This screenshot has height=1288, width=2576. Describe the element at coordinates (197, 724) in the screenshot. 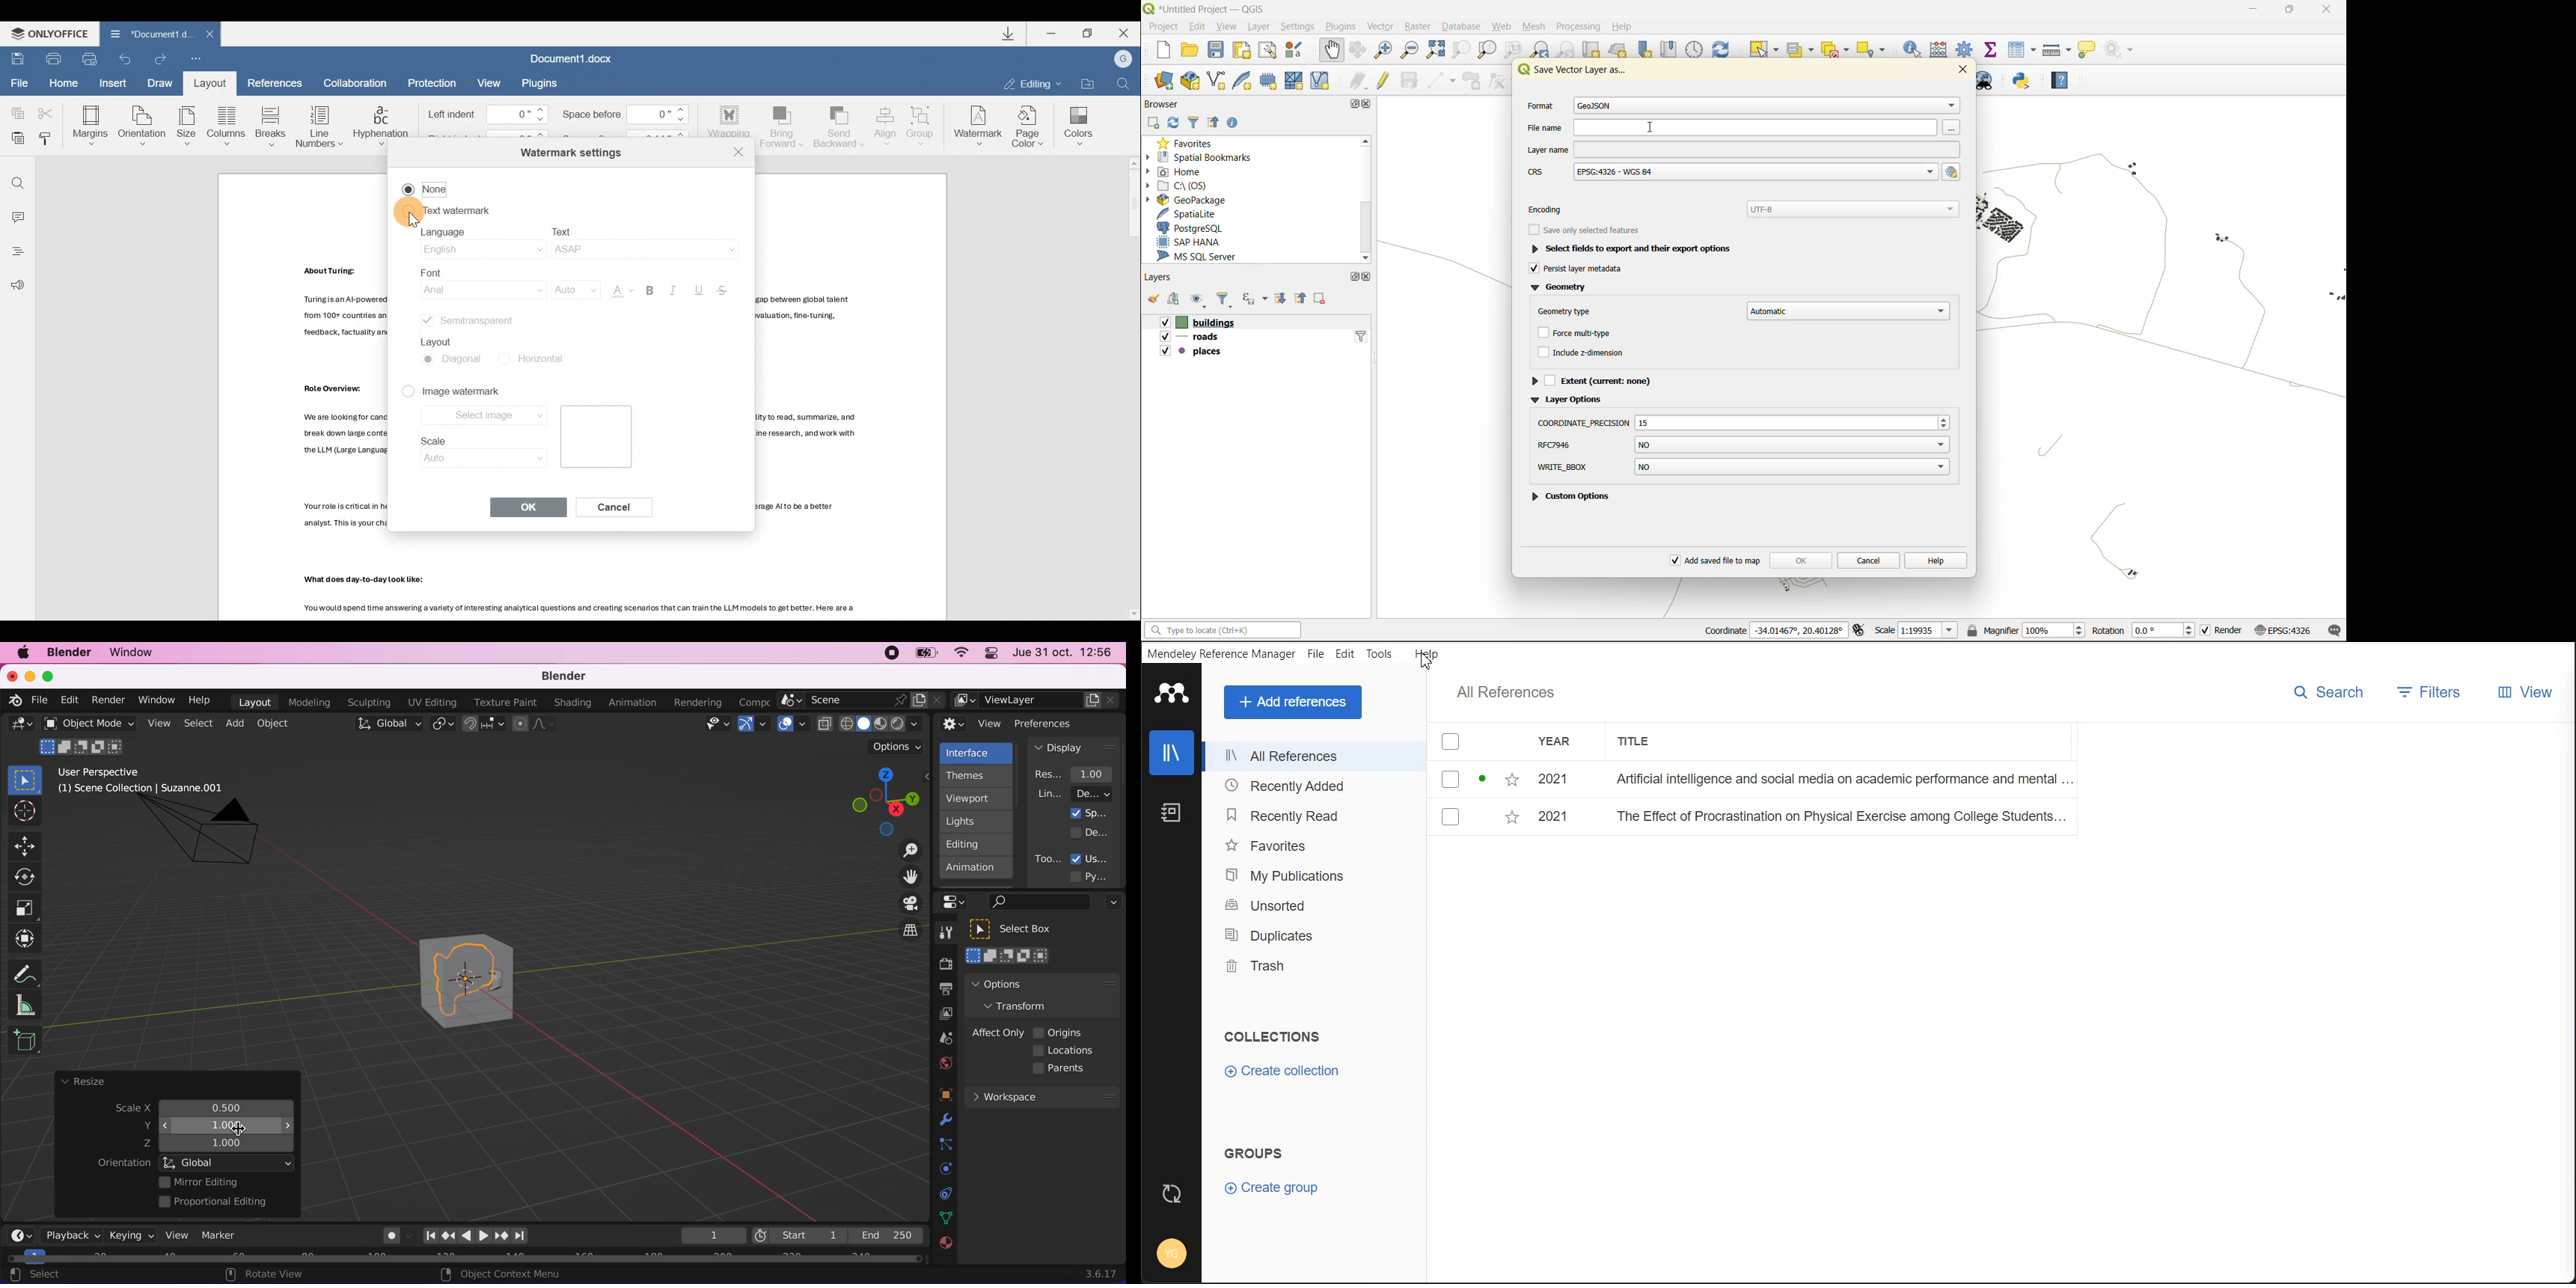

I see `select` at that location.